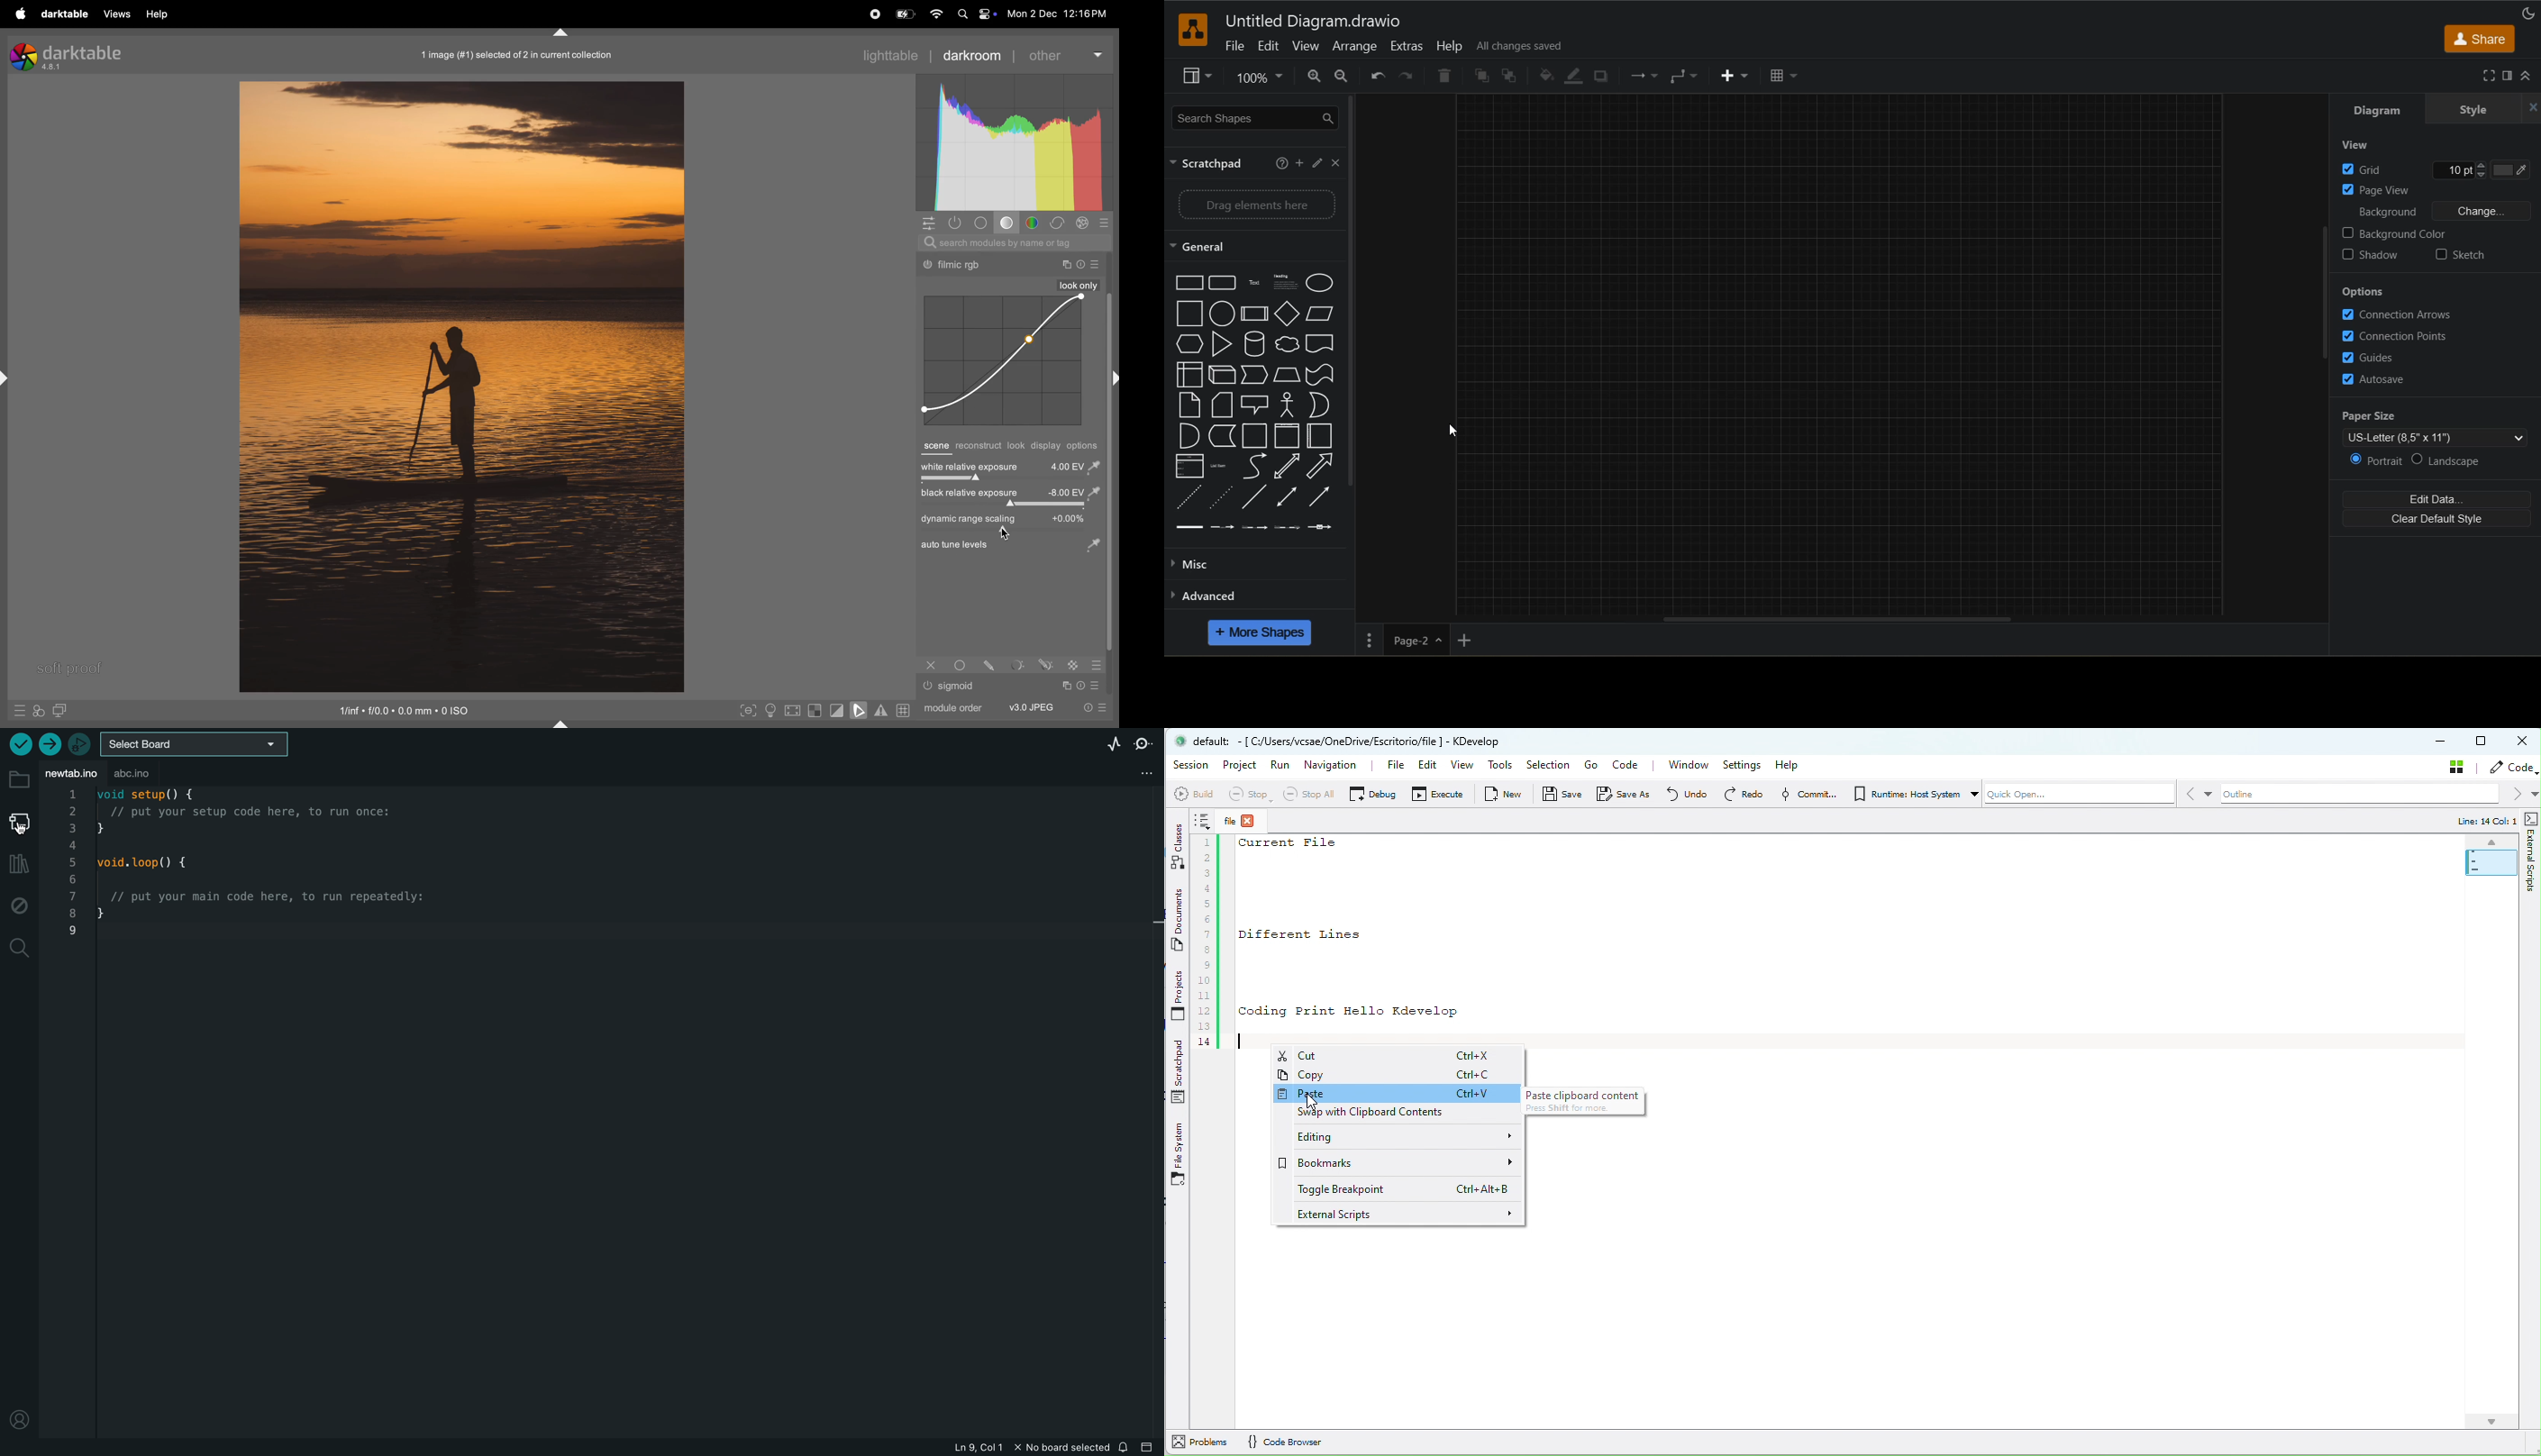 Image resolution: width=2548 pixels, height=1456 pixels. Describe the element at coordinates (1258, 76) in the screenshot. I see `zoom` at that location.